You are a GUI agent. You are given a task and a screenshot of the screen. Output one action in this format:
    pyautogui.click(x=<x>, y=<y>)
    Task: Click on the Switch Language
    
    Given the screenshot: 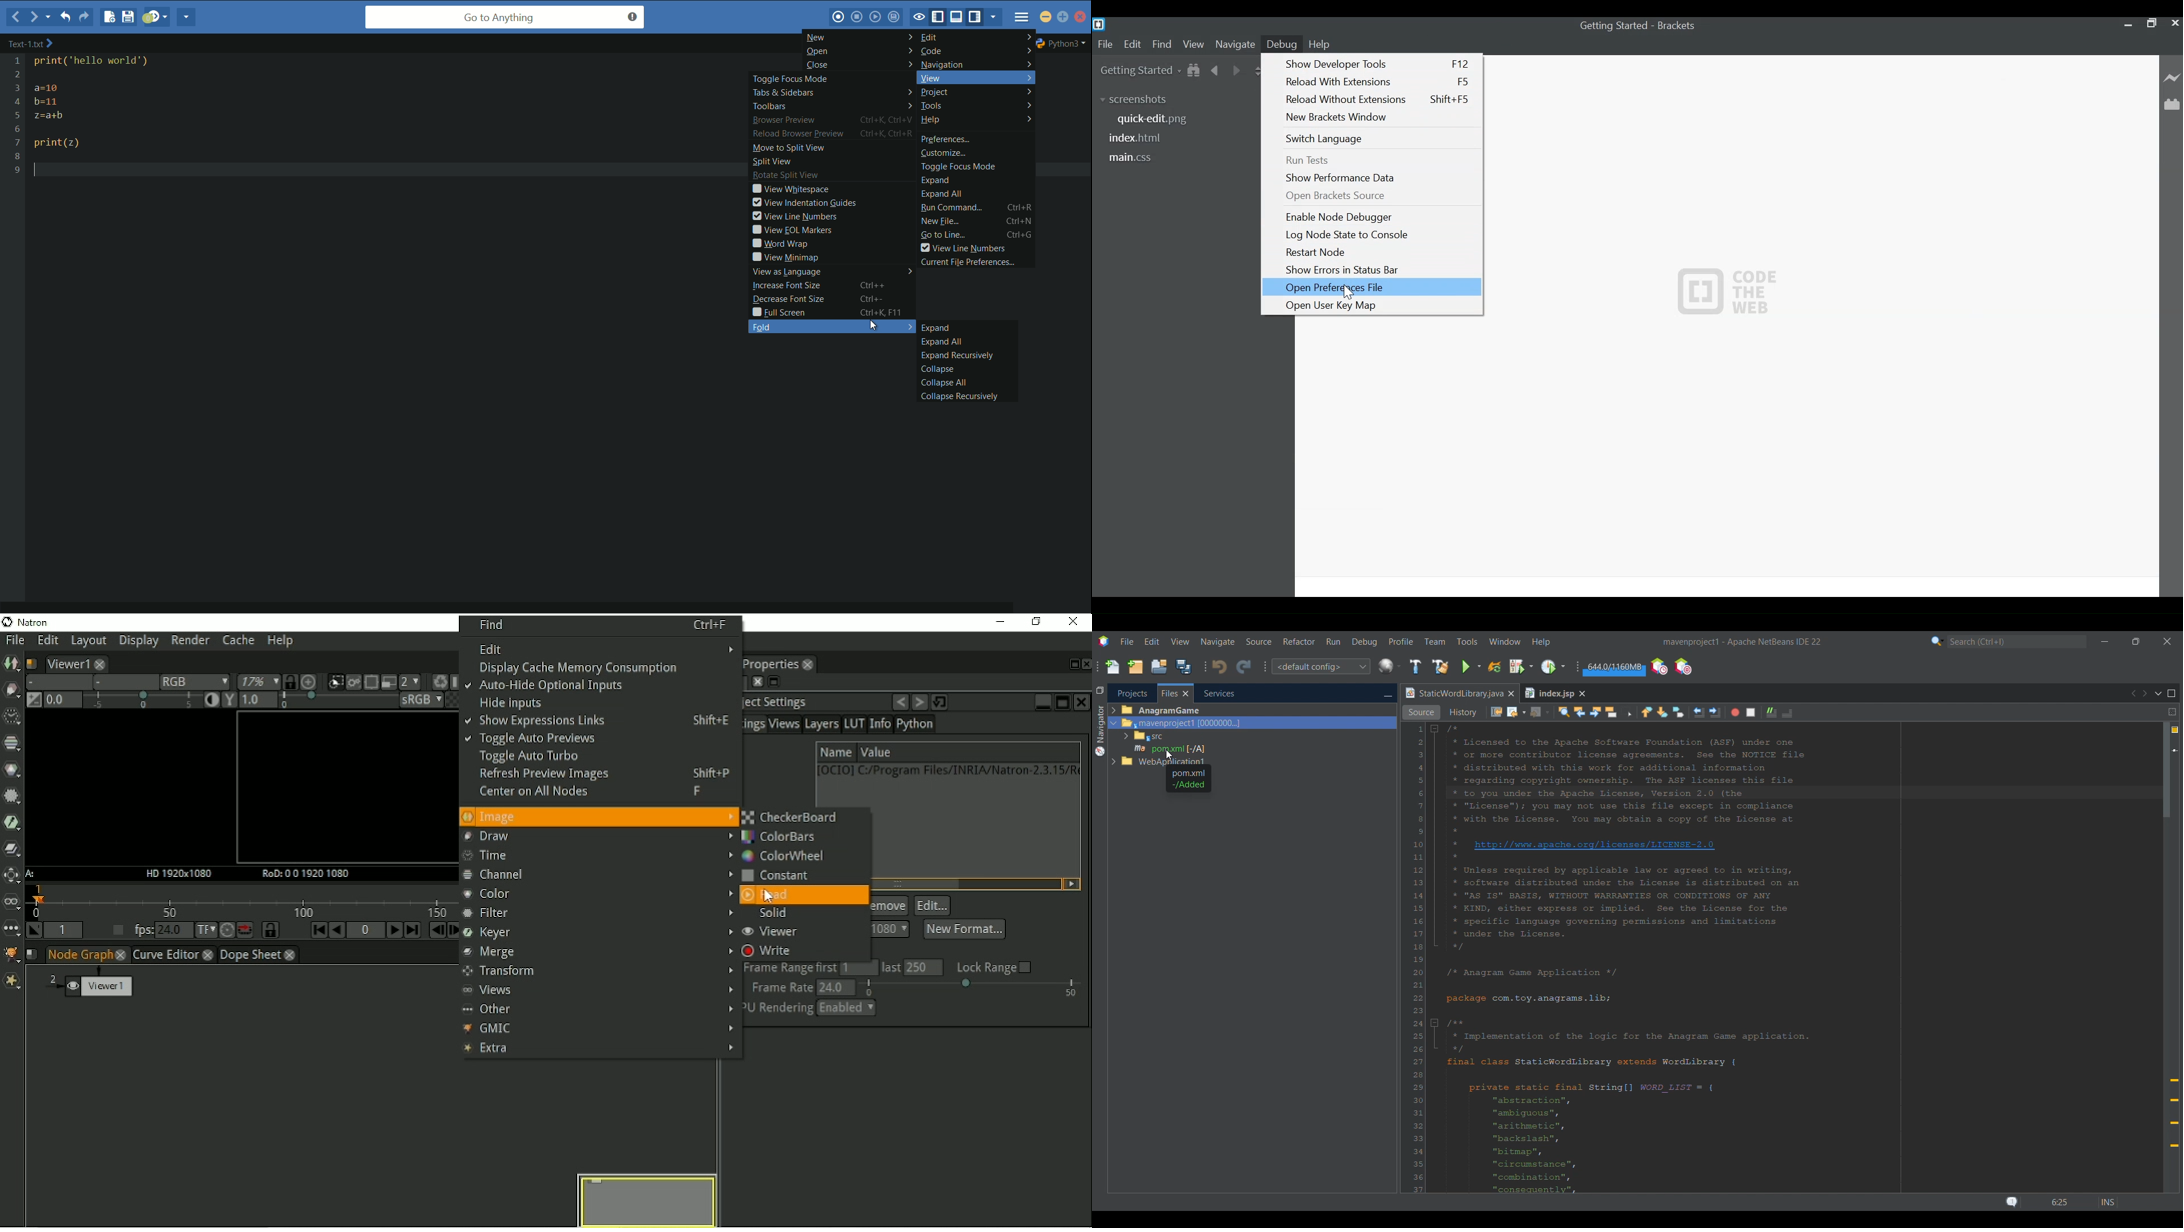 What is the action you would take?
    pyautogui.click(x=1377, y=139)
    